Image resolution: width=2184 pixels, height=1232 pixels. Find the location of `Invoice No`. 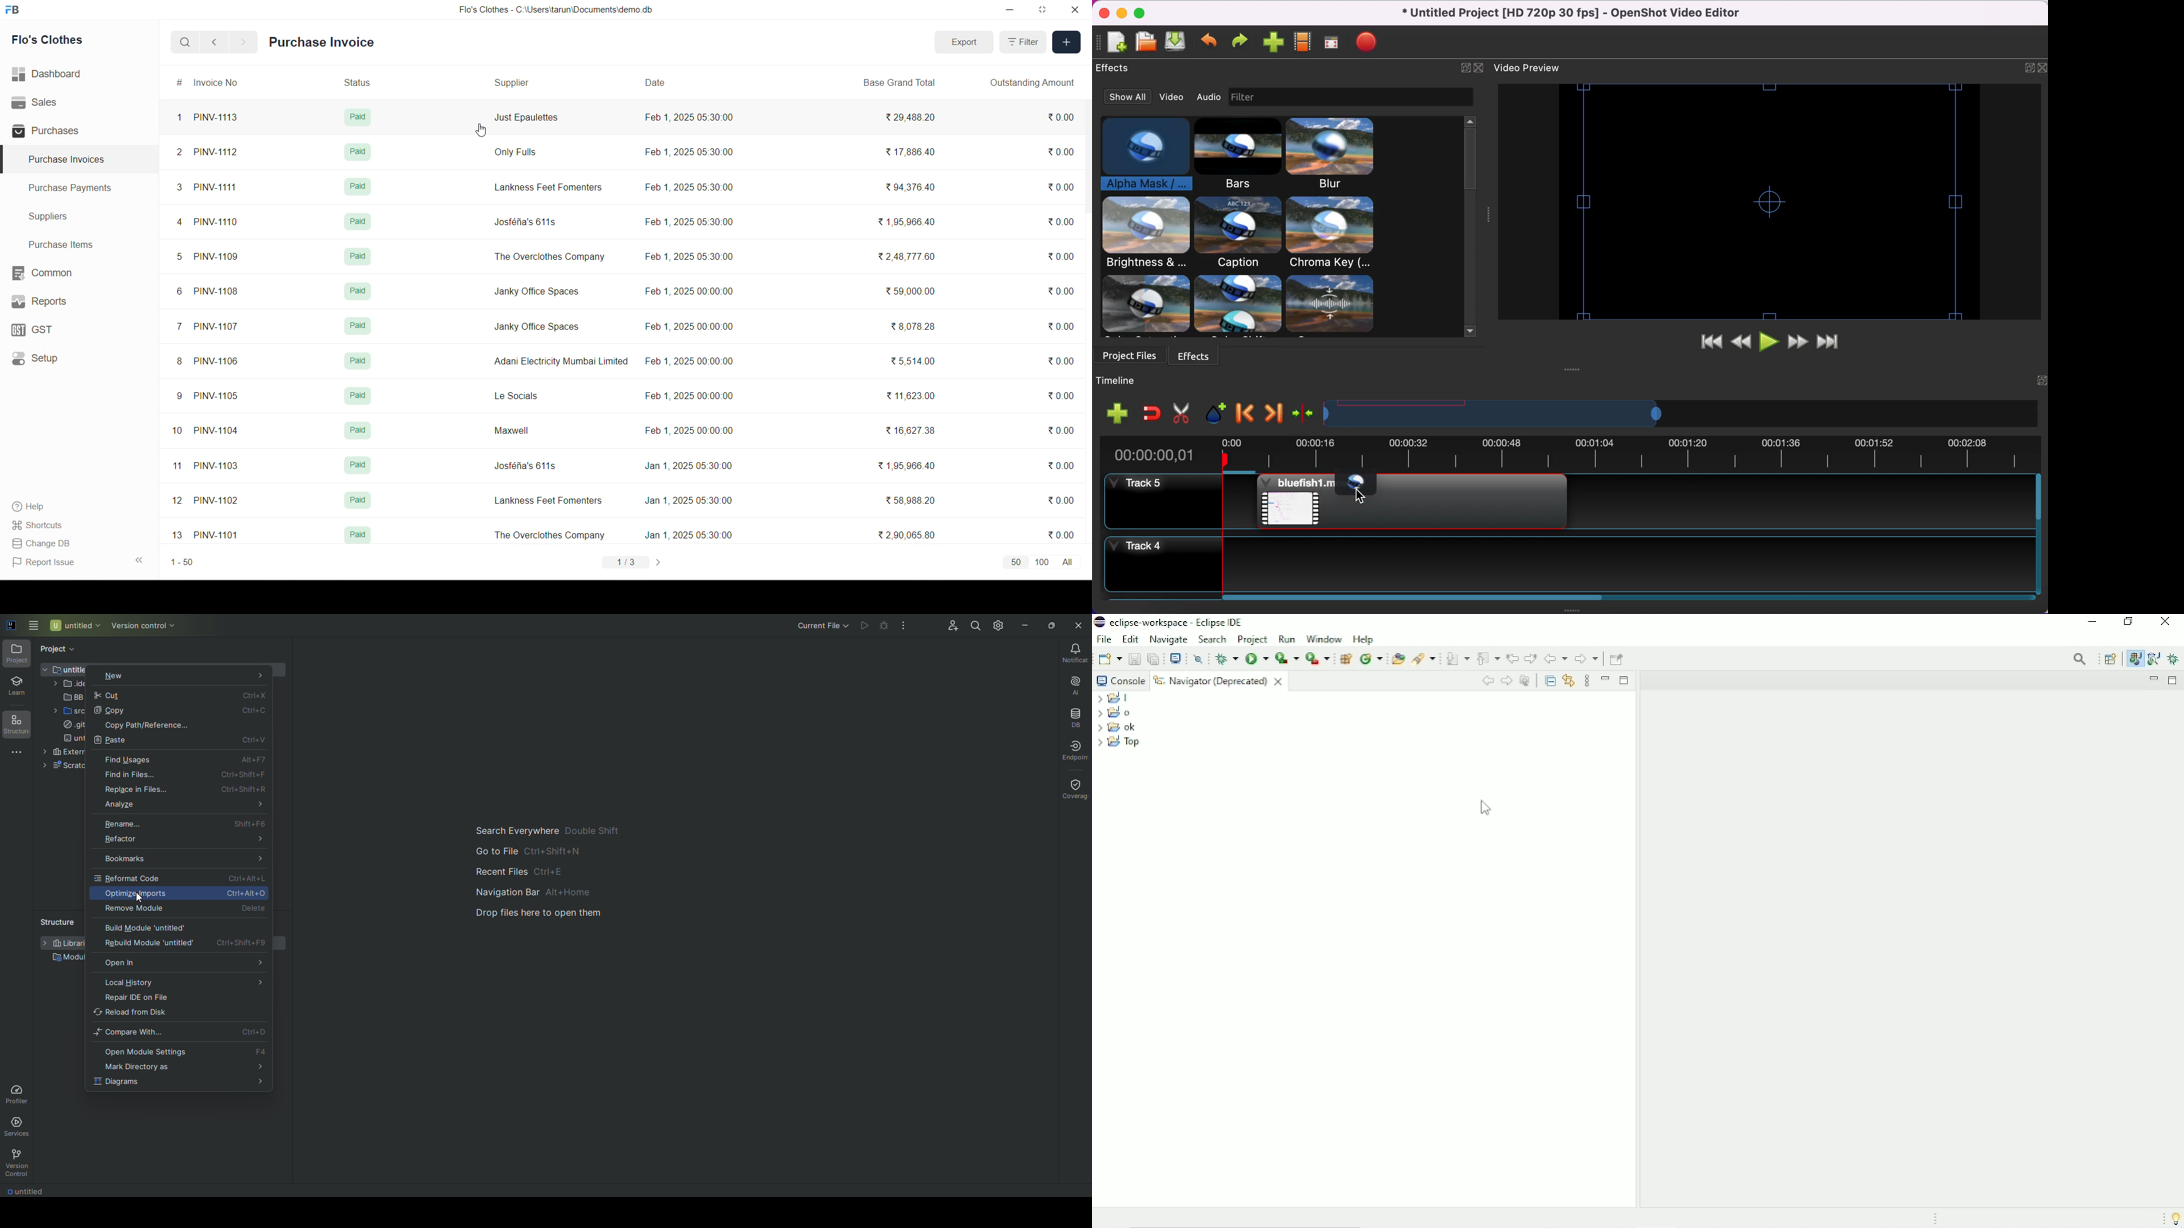

Invoice No is located at coordinates (221, 82).